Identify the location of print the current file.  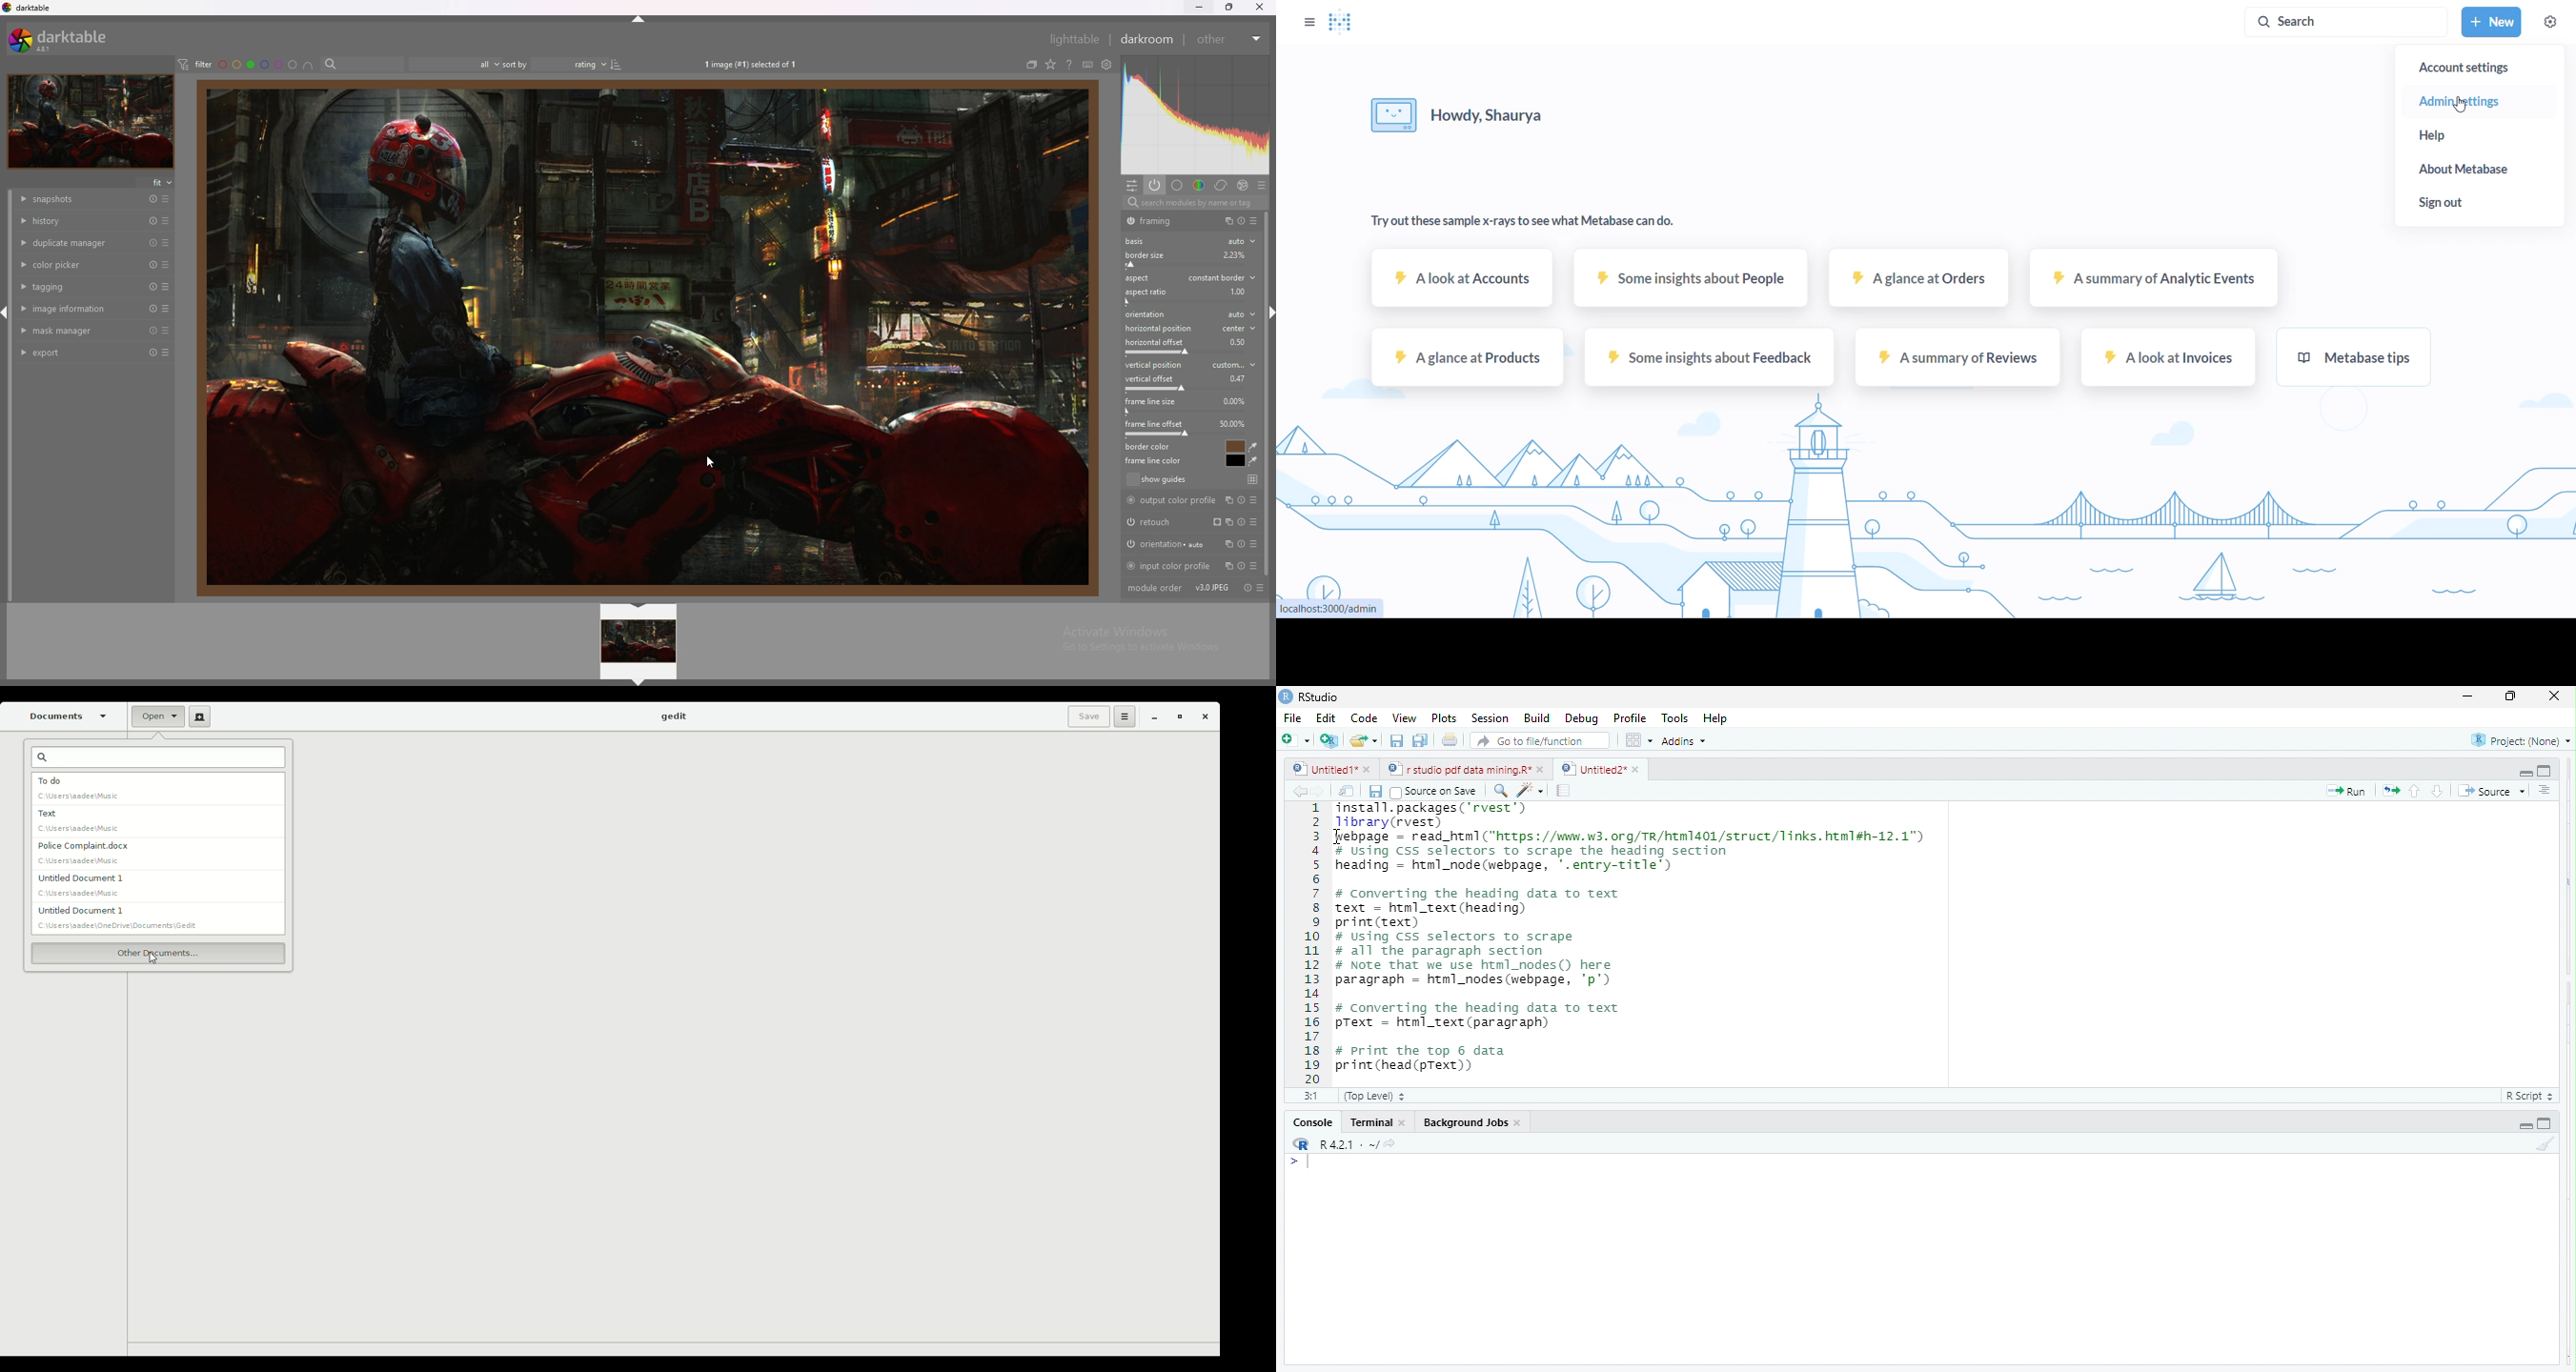
(1447, 741).